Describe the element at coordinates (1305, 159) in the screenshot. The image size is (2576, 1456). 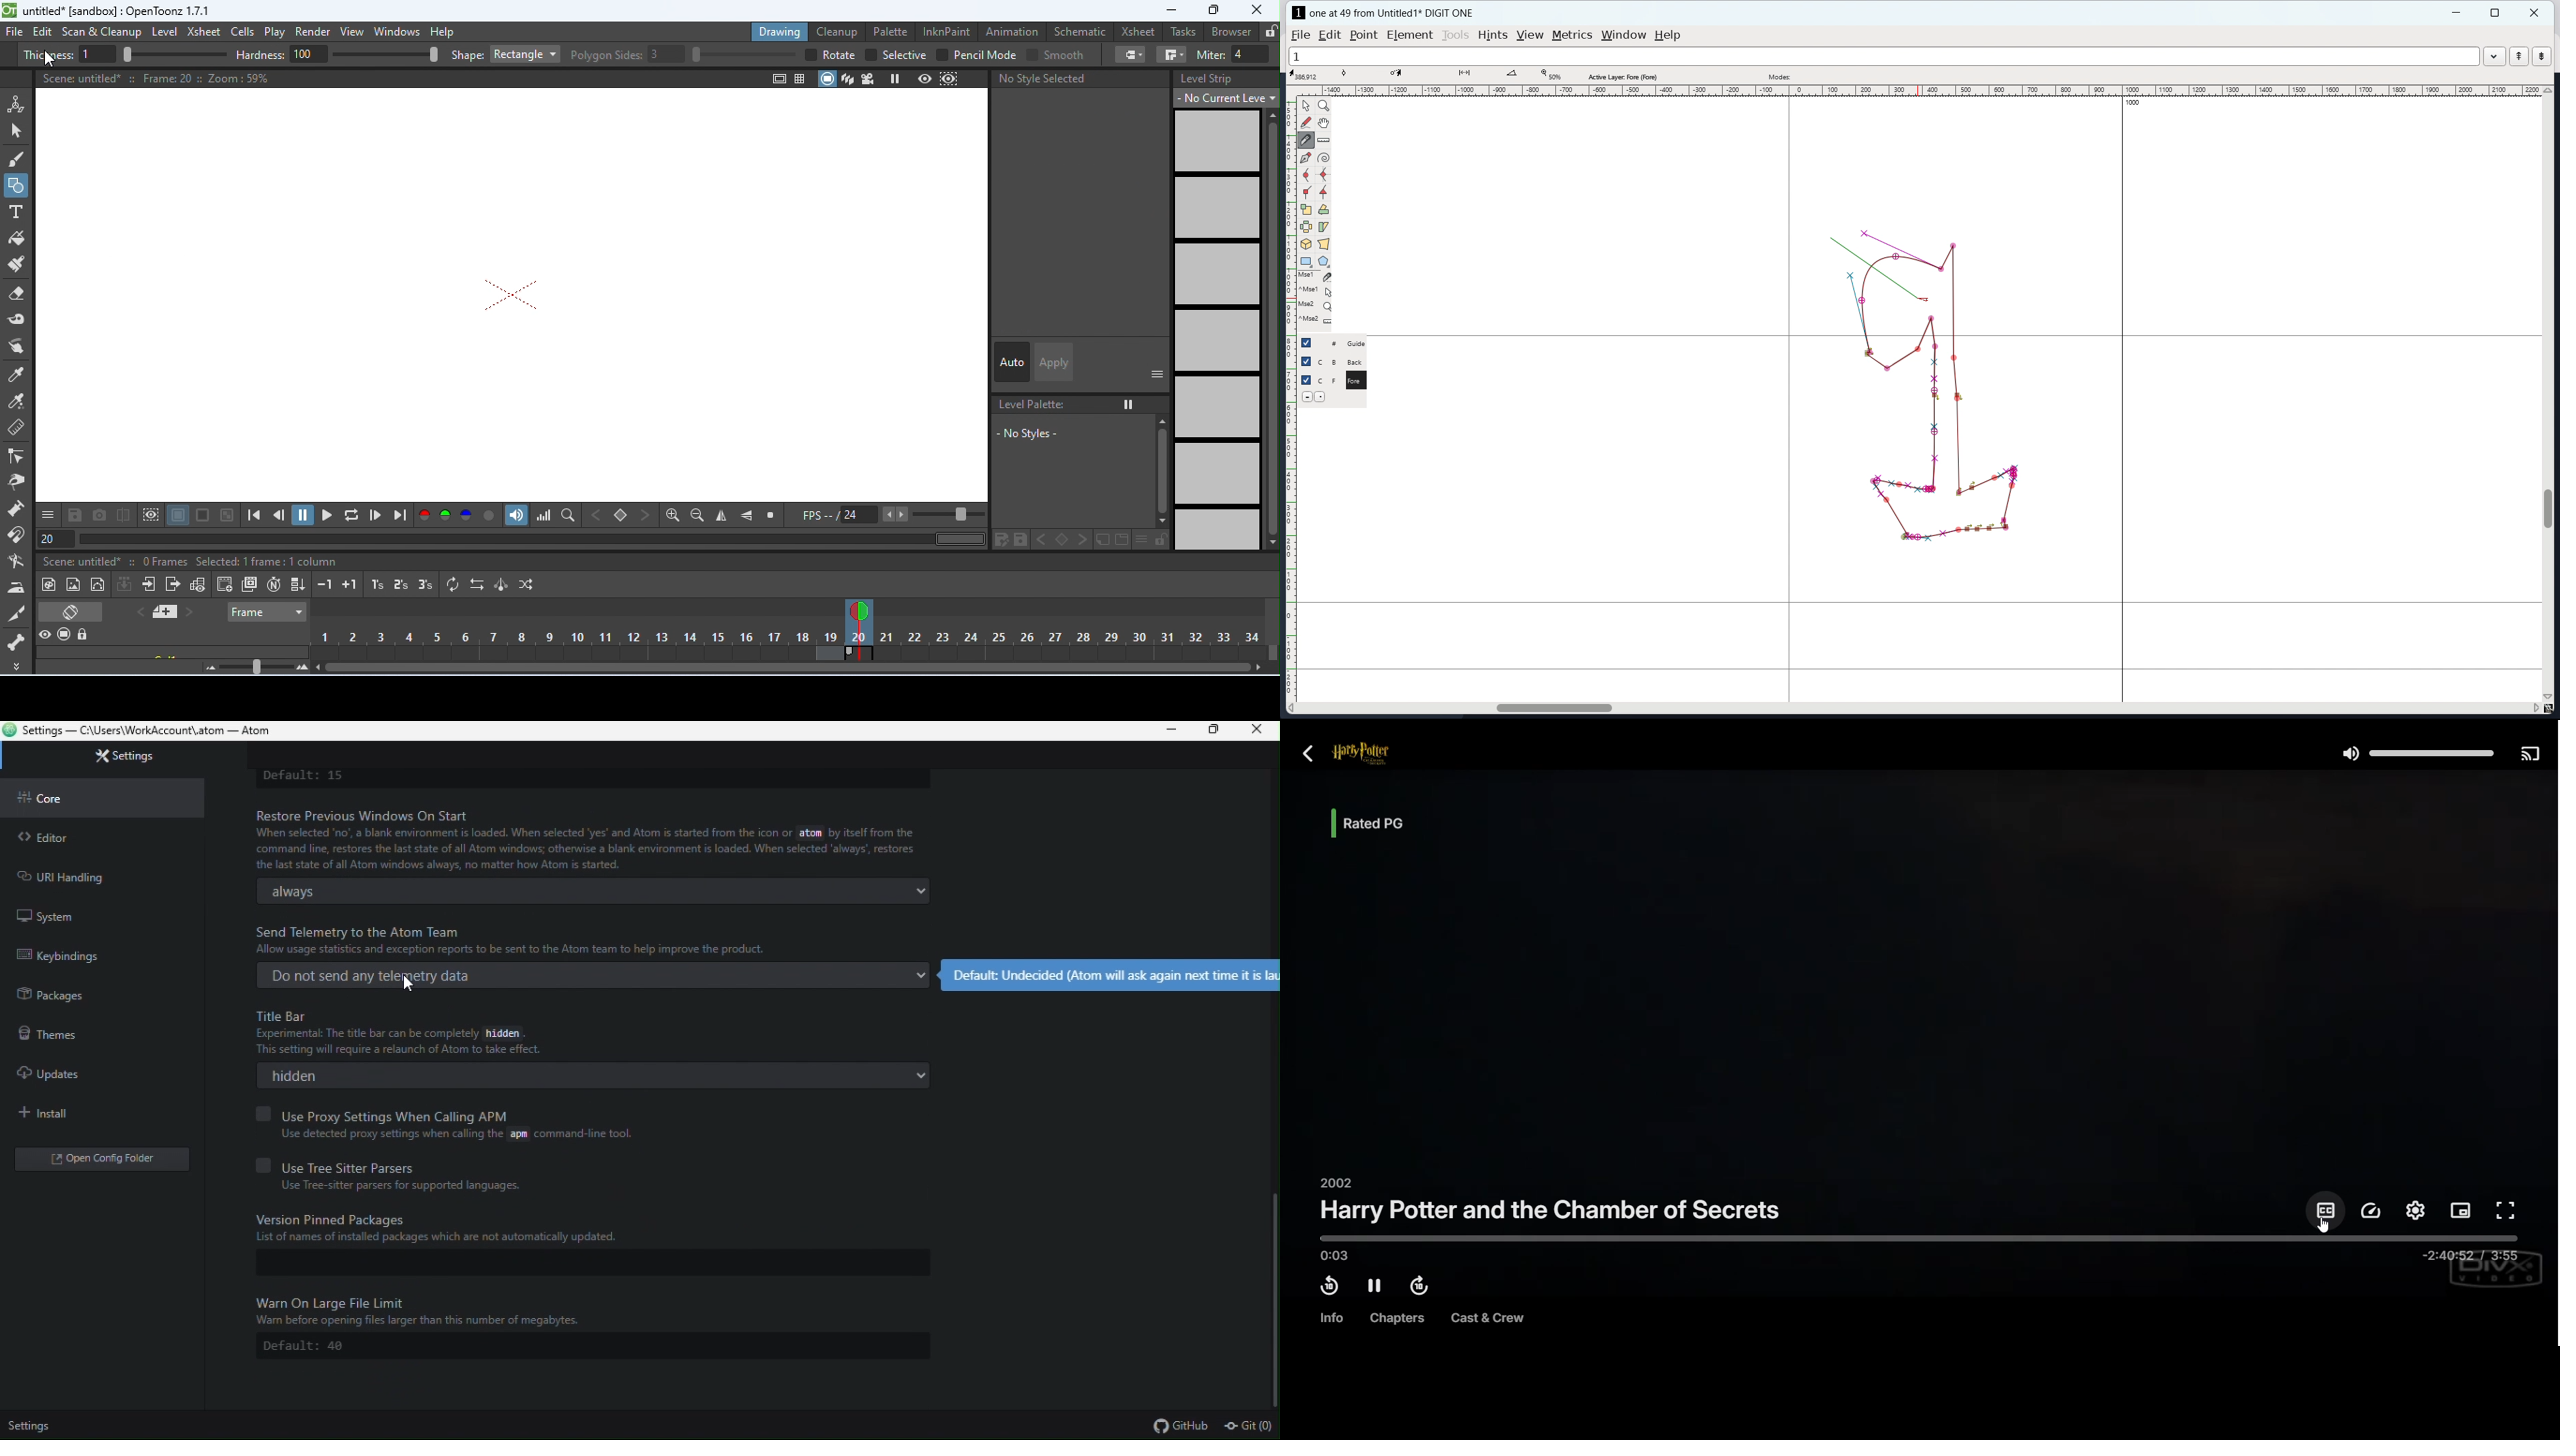
I see `add a point then drag out its  control points` at that location.